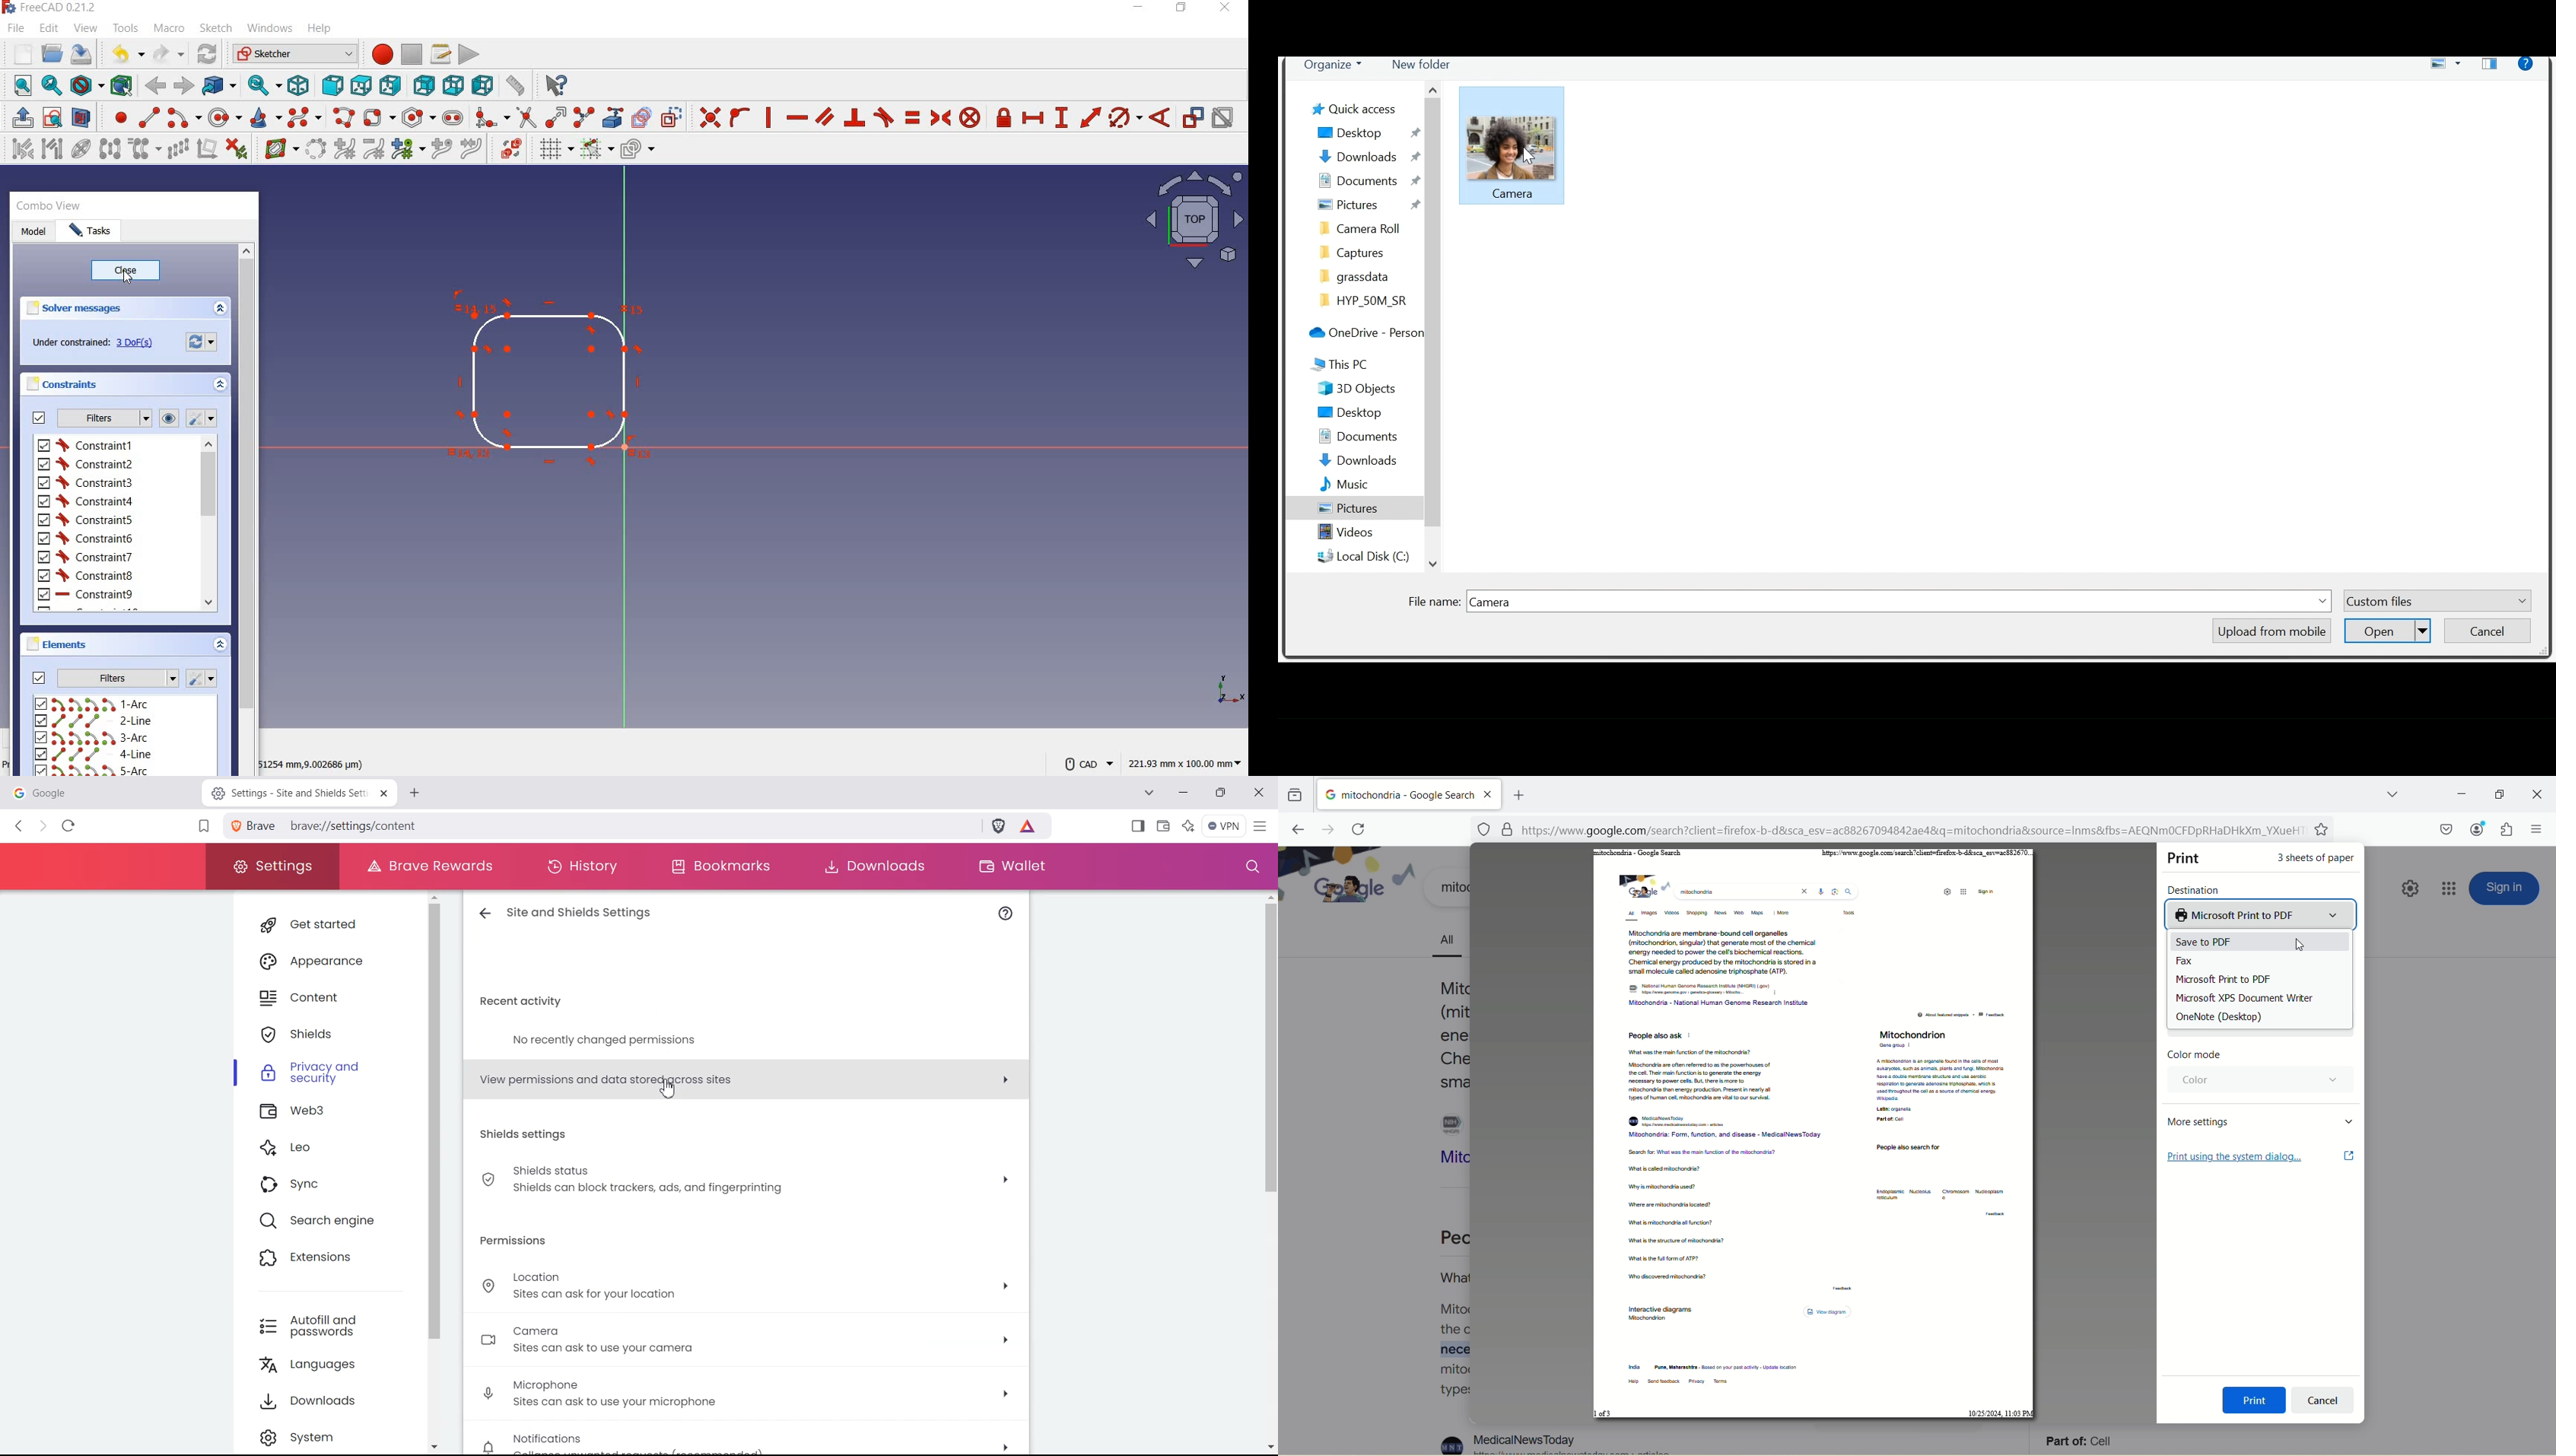 The width and height of the screenshot is (2576, 1456). I want to click on toggle snap, so click(598, 149).